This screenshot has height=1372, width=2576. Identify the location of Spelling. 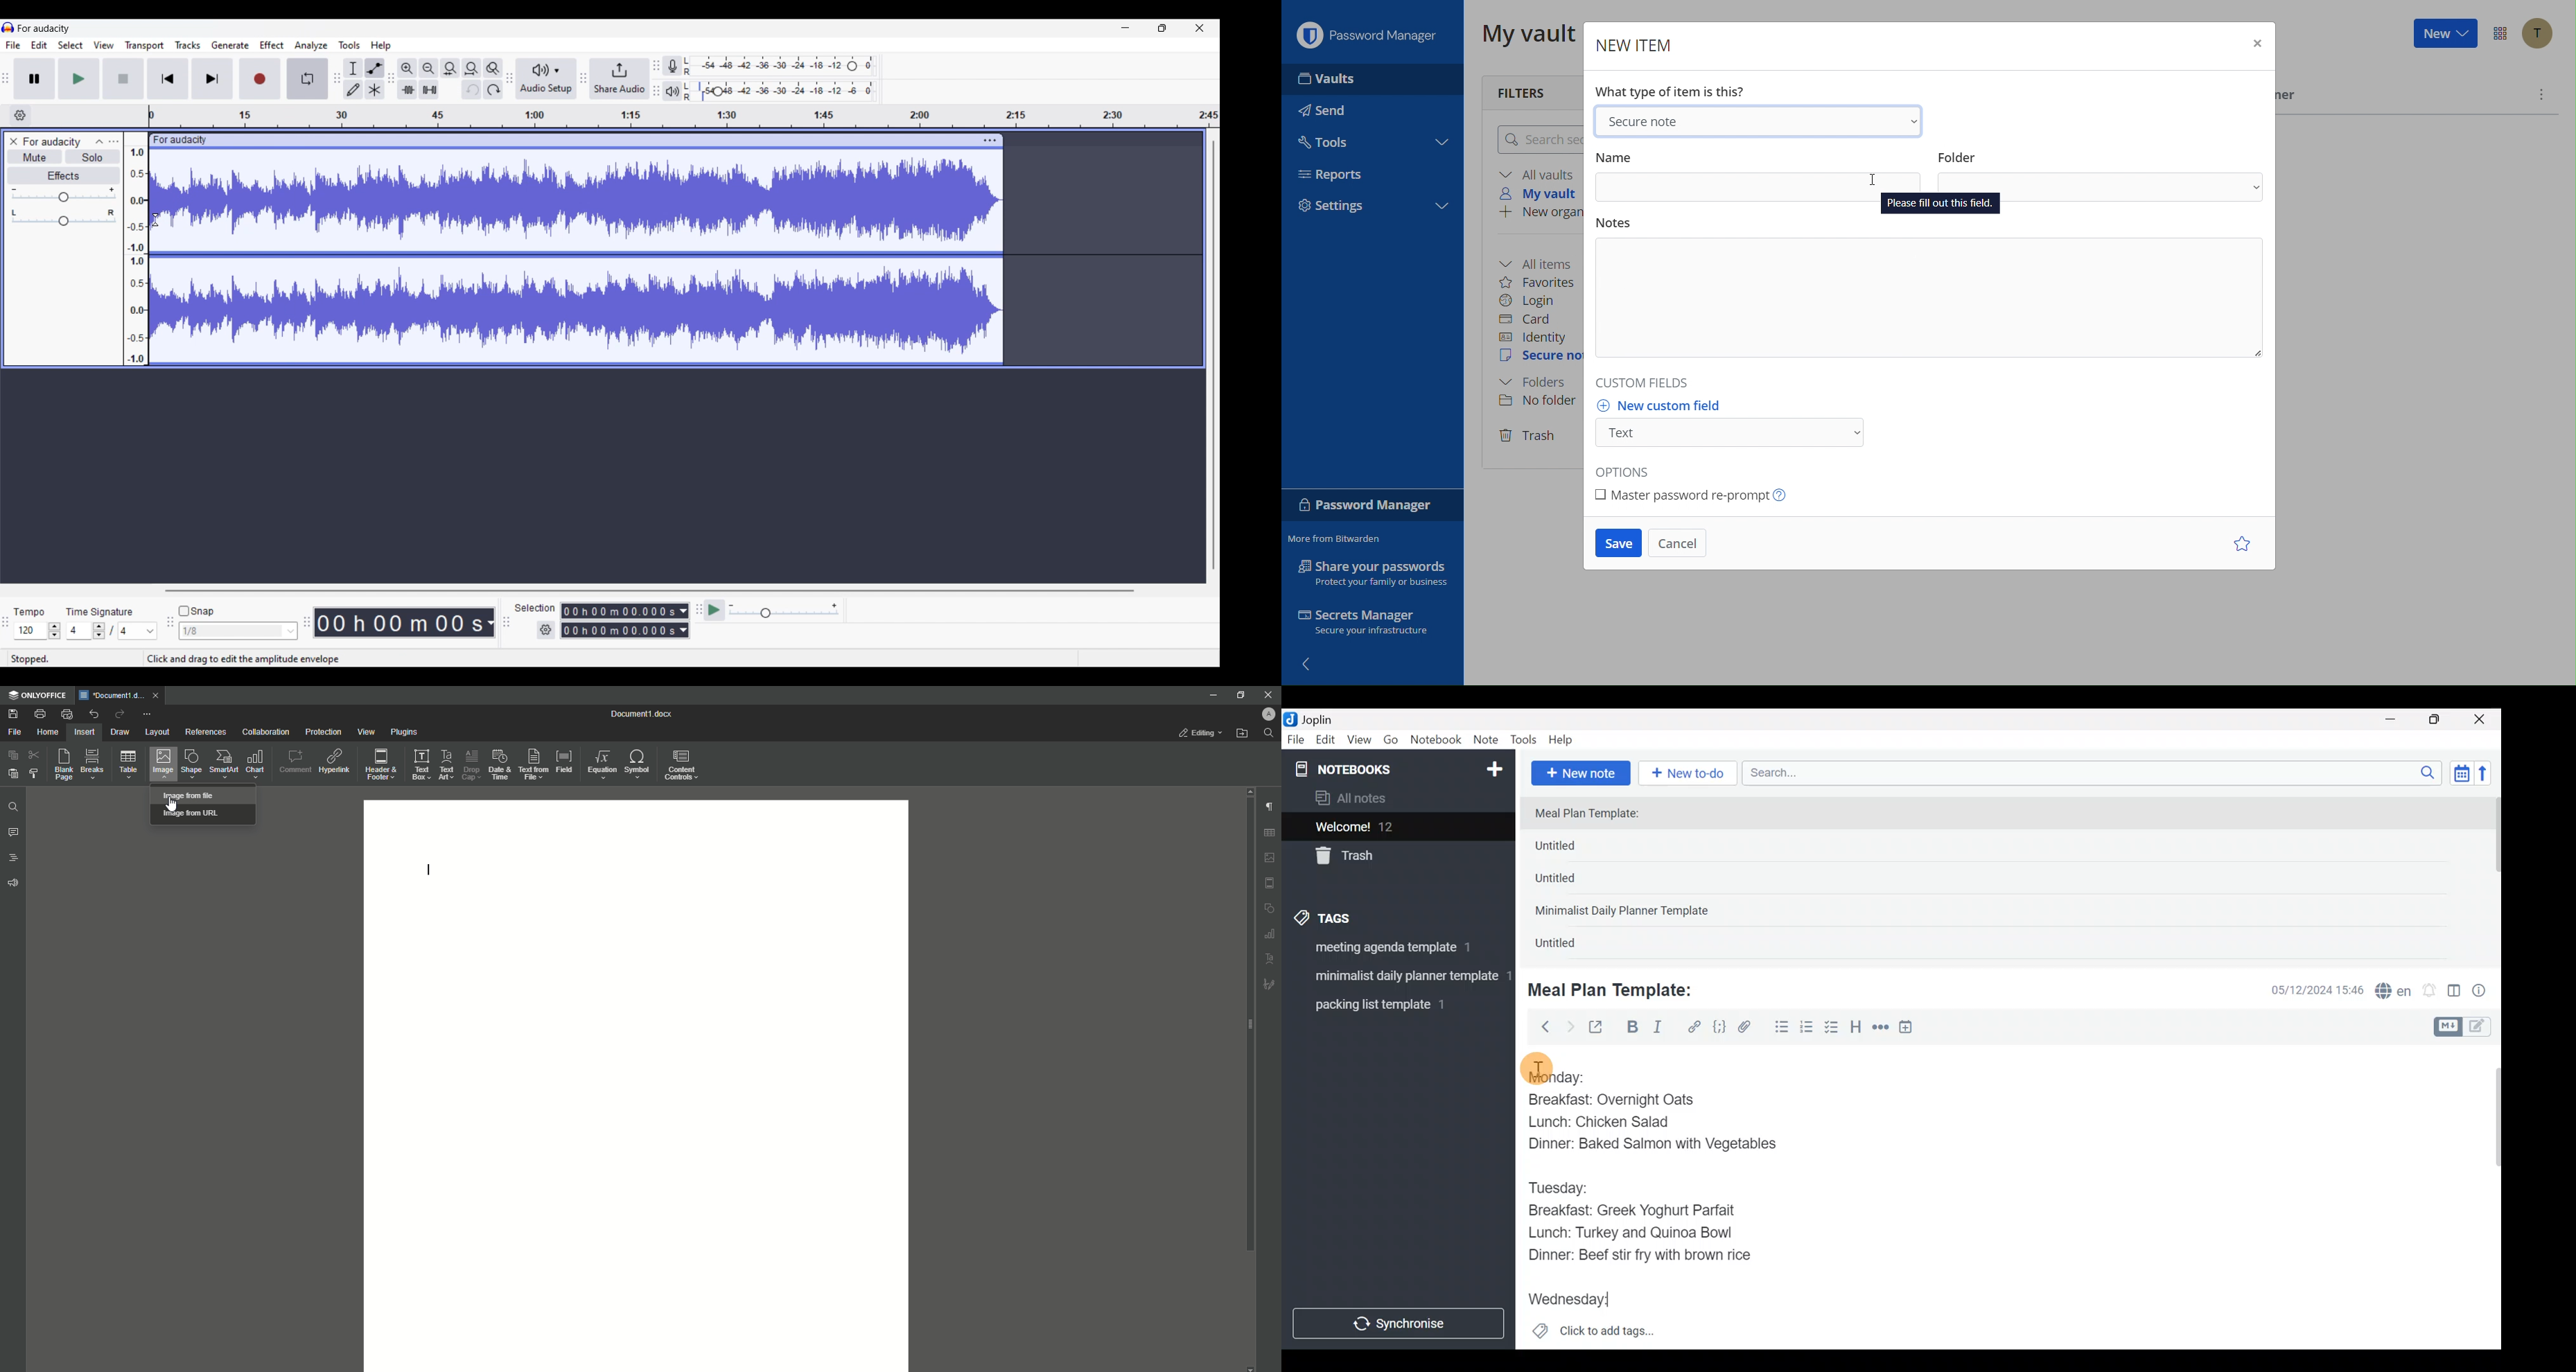
(2394, 992).